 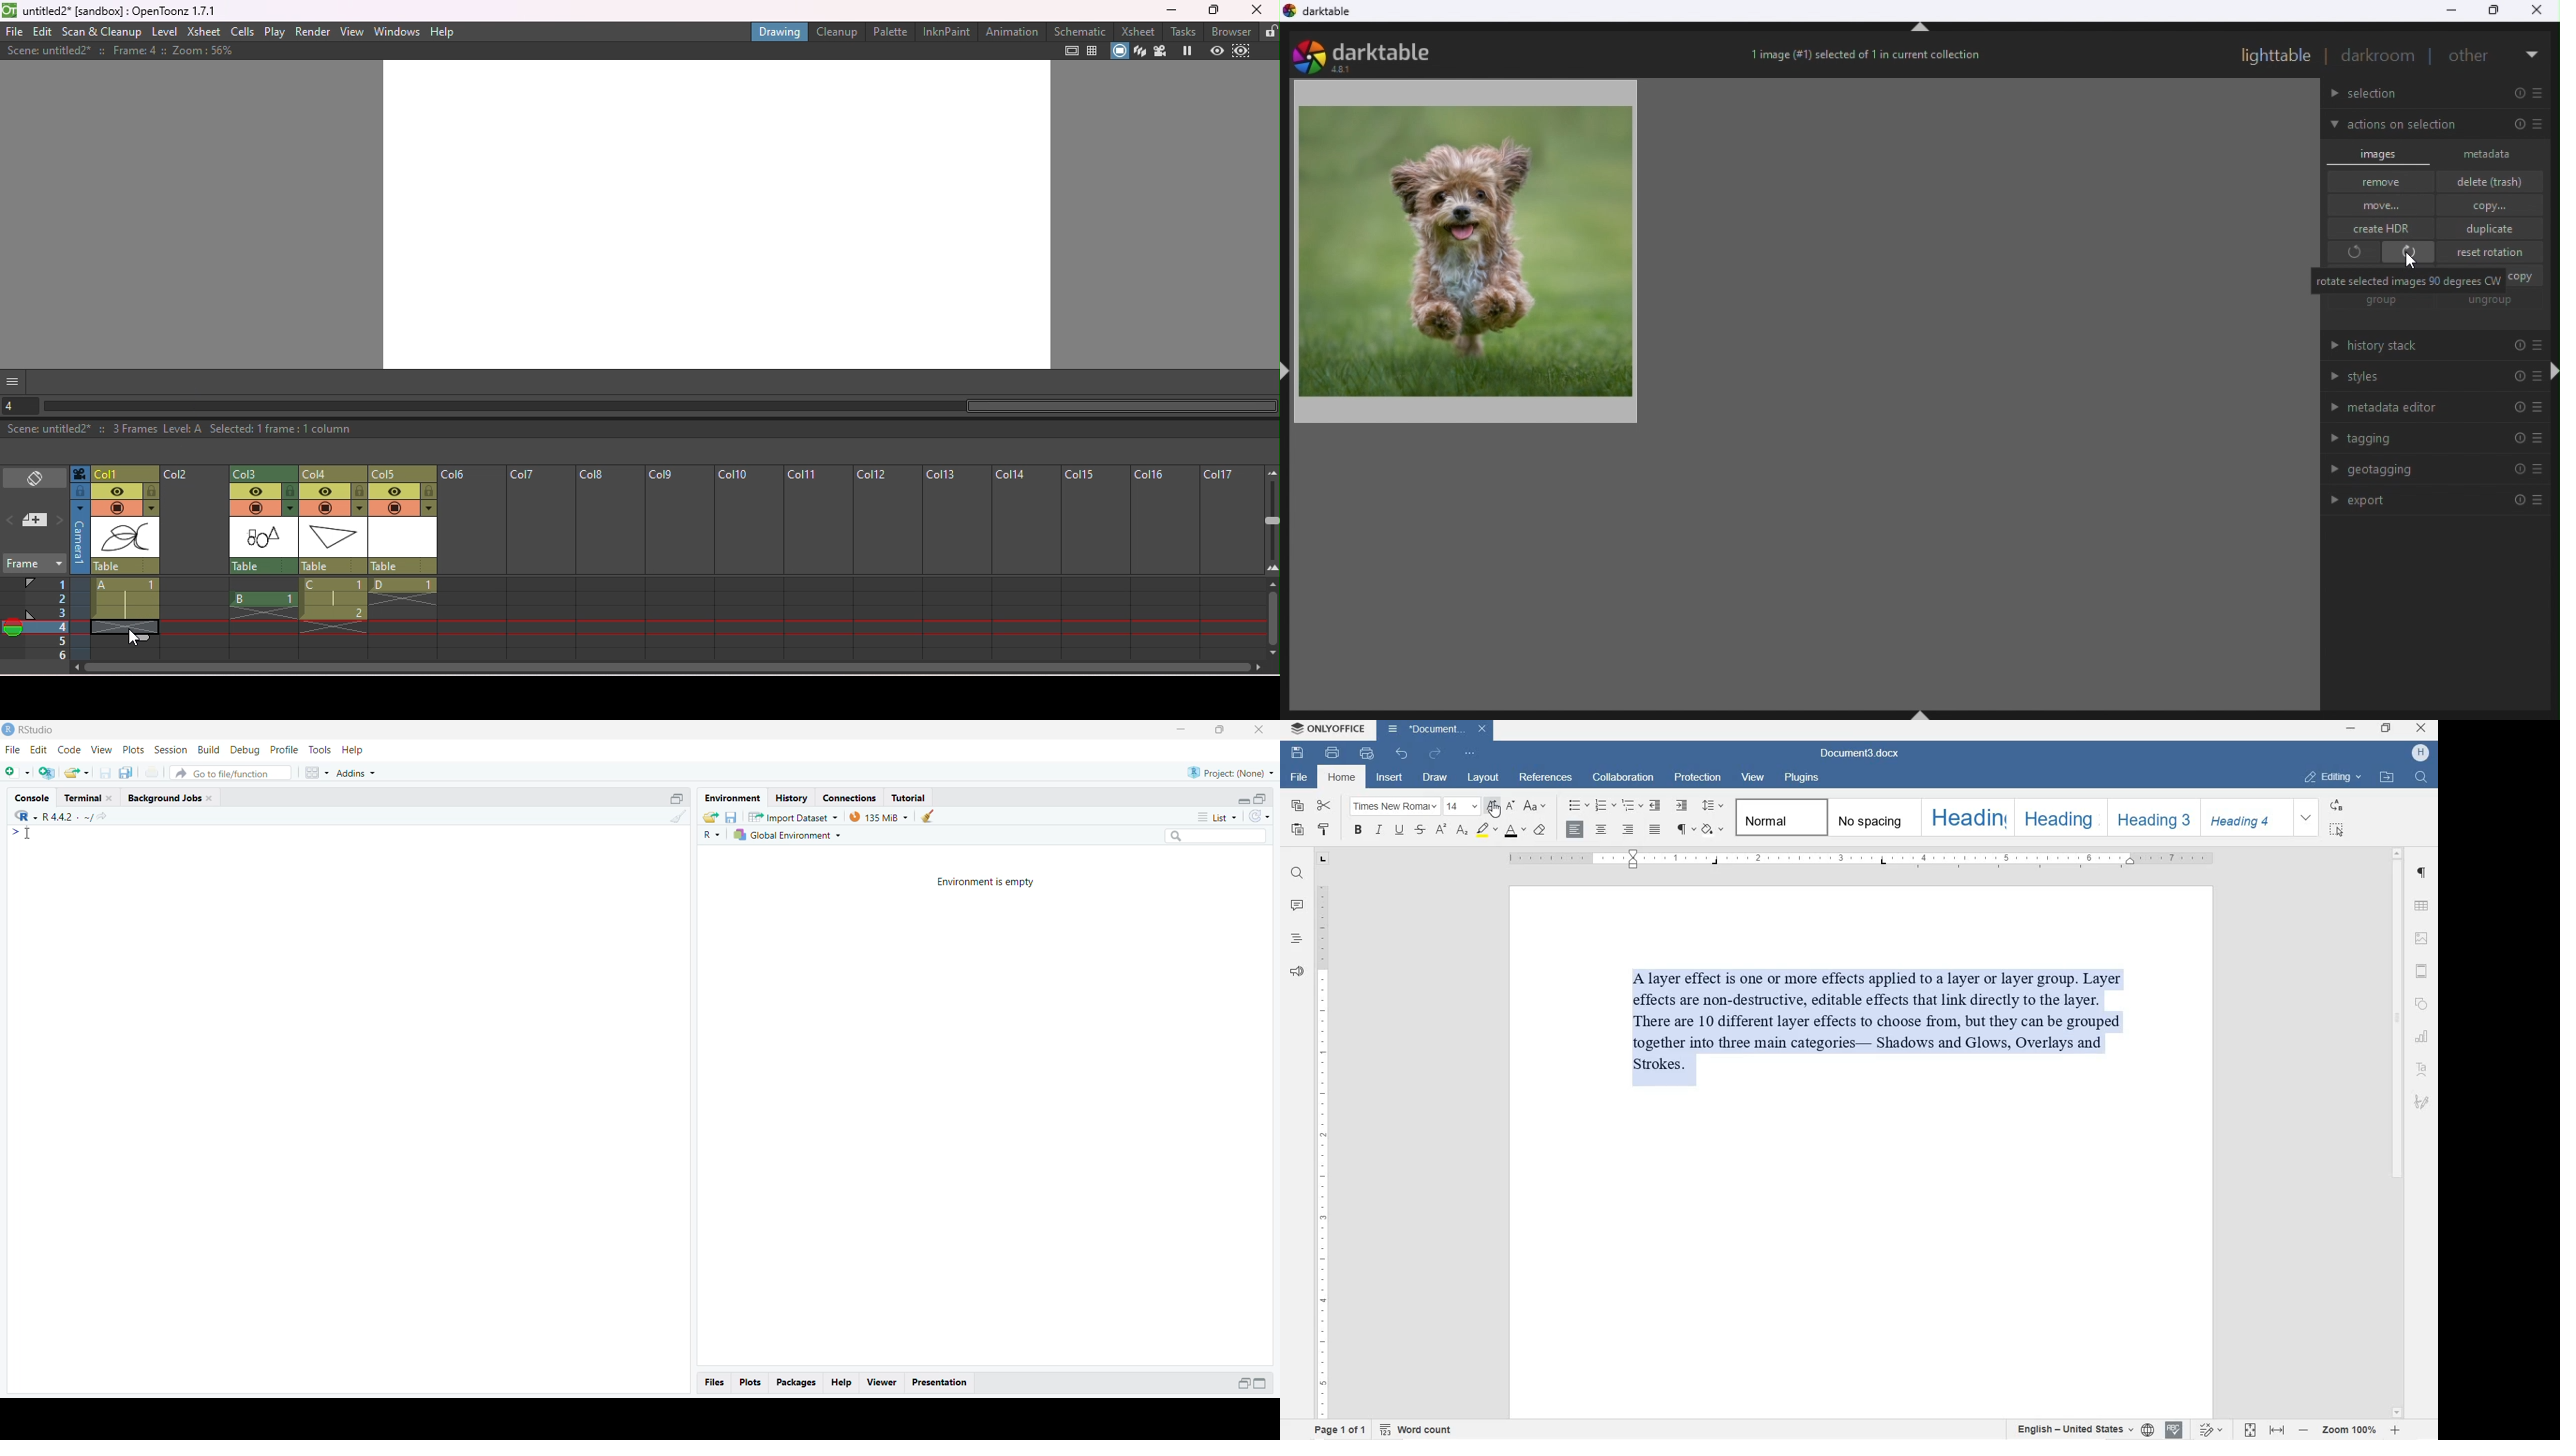 I want to click on R, so click(x=22, y=815).